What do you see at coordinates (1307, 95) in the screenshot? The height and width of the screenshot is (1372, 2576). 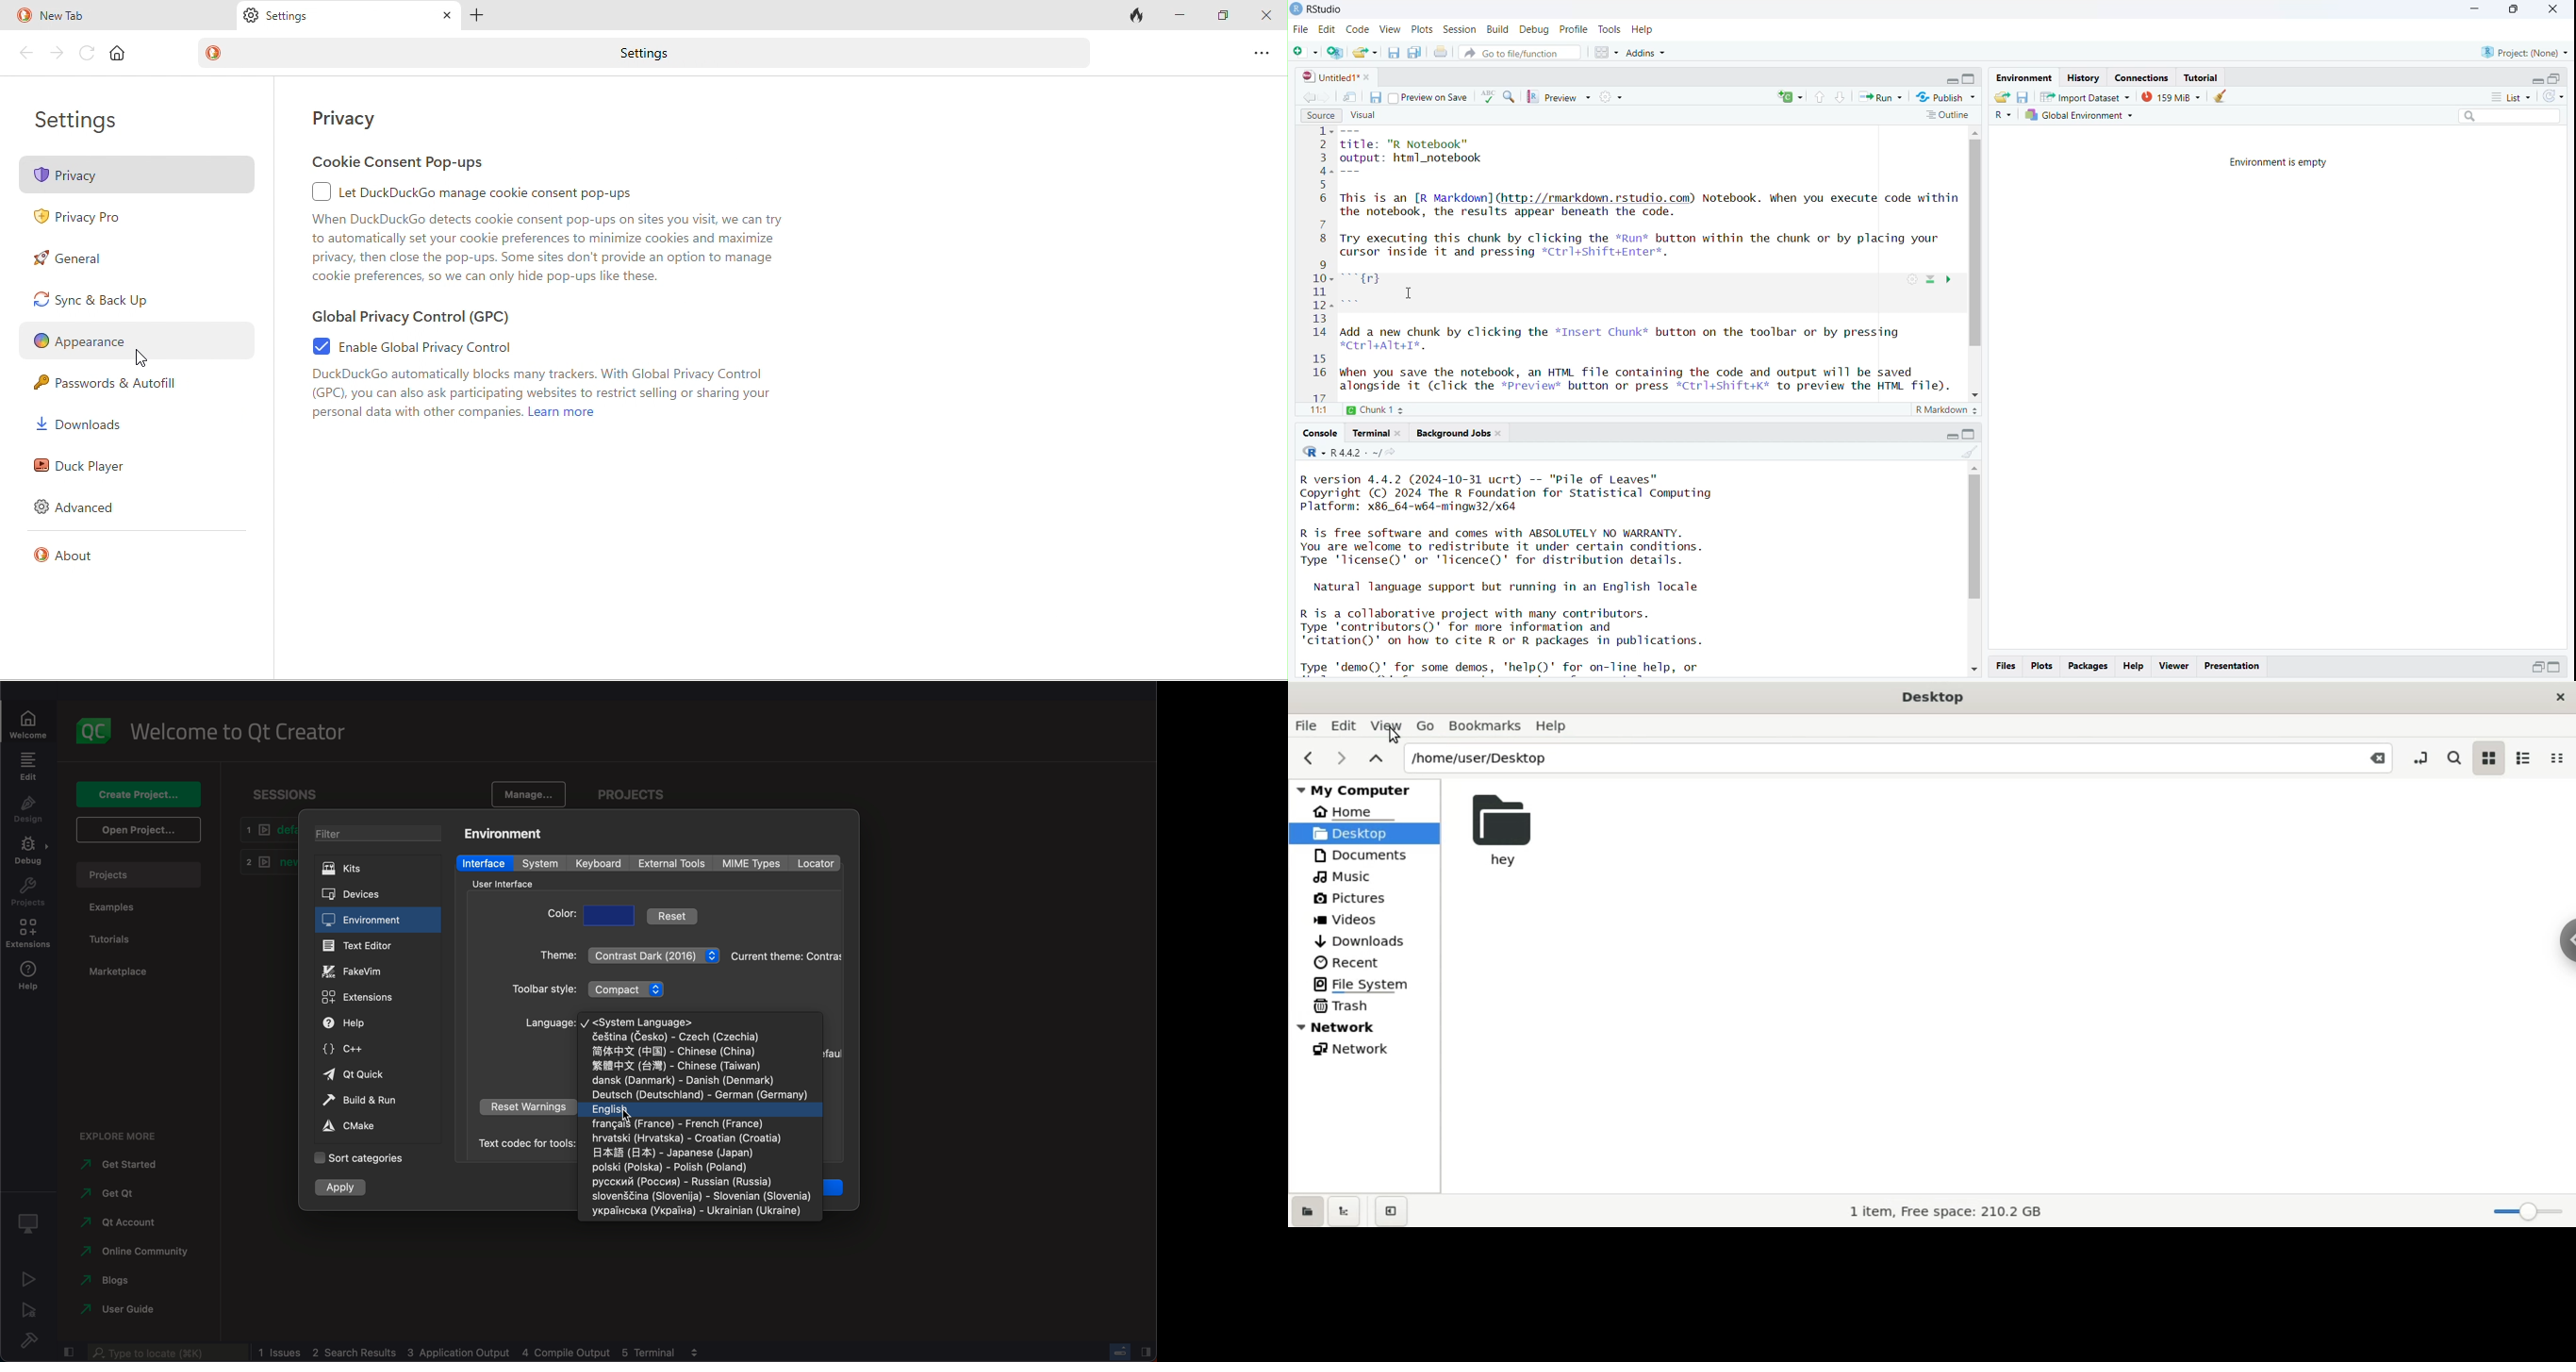 I see `go backward` at bounding box center [1307, 95].